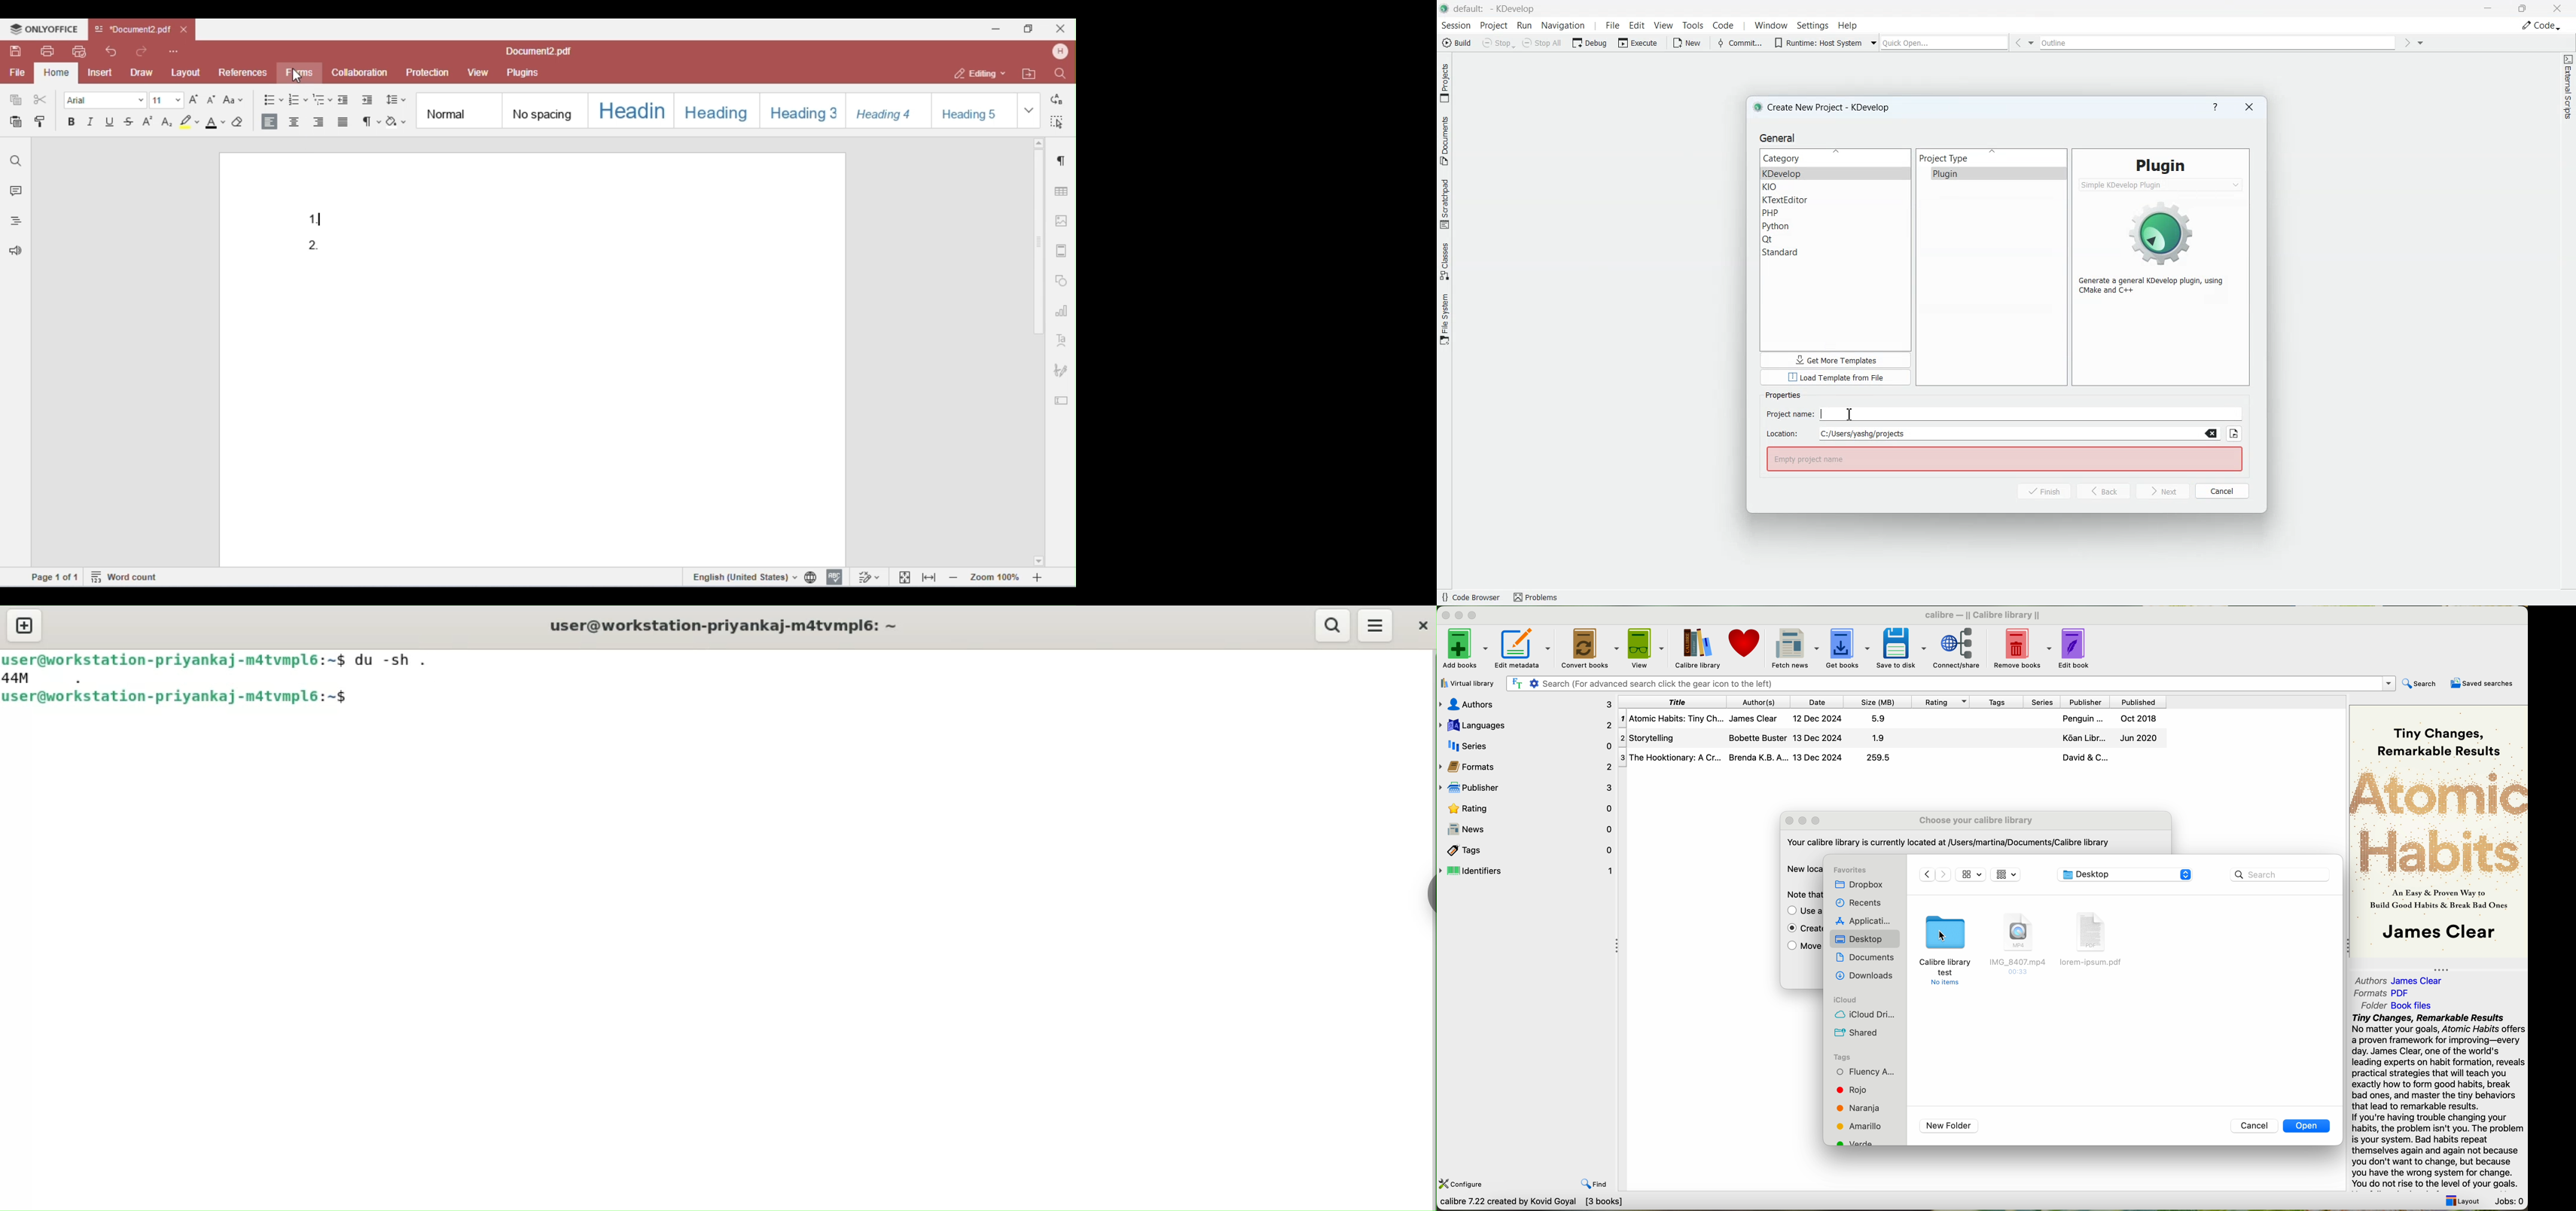 The width and height of the screenshot is (2576, 1232). Describe the element at coordinates (2215, 107) in the screenshot. I see `Help` at that location.